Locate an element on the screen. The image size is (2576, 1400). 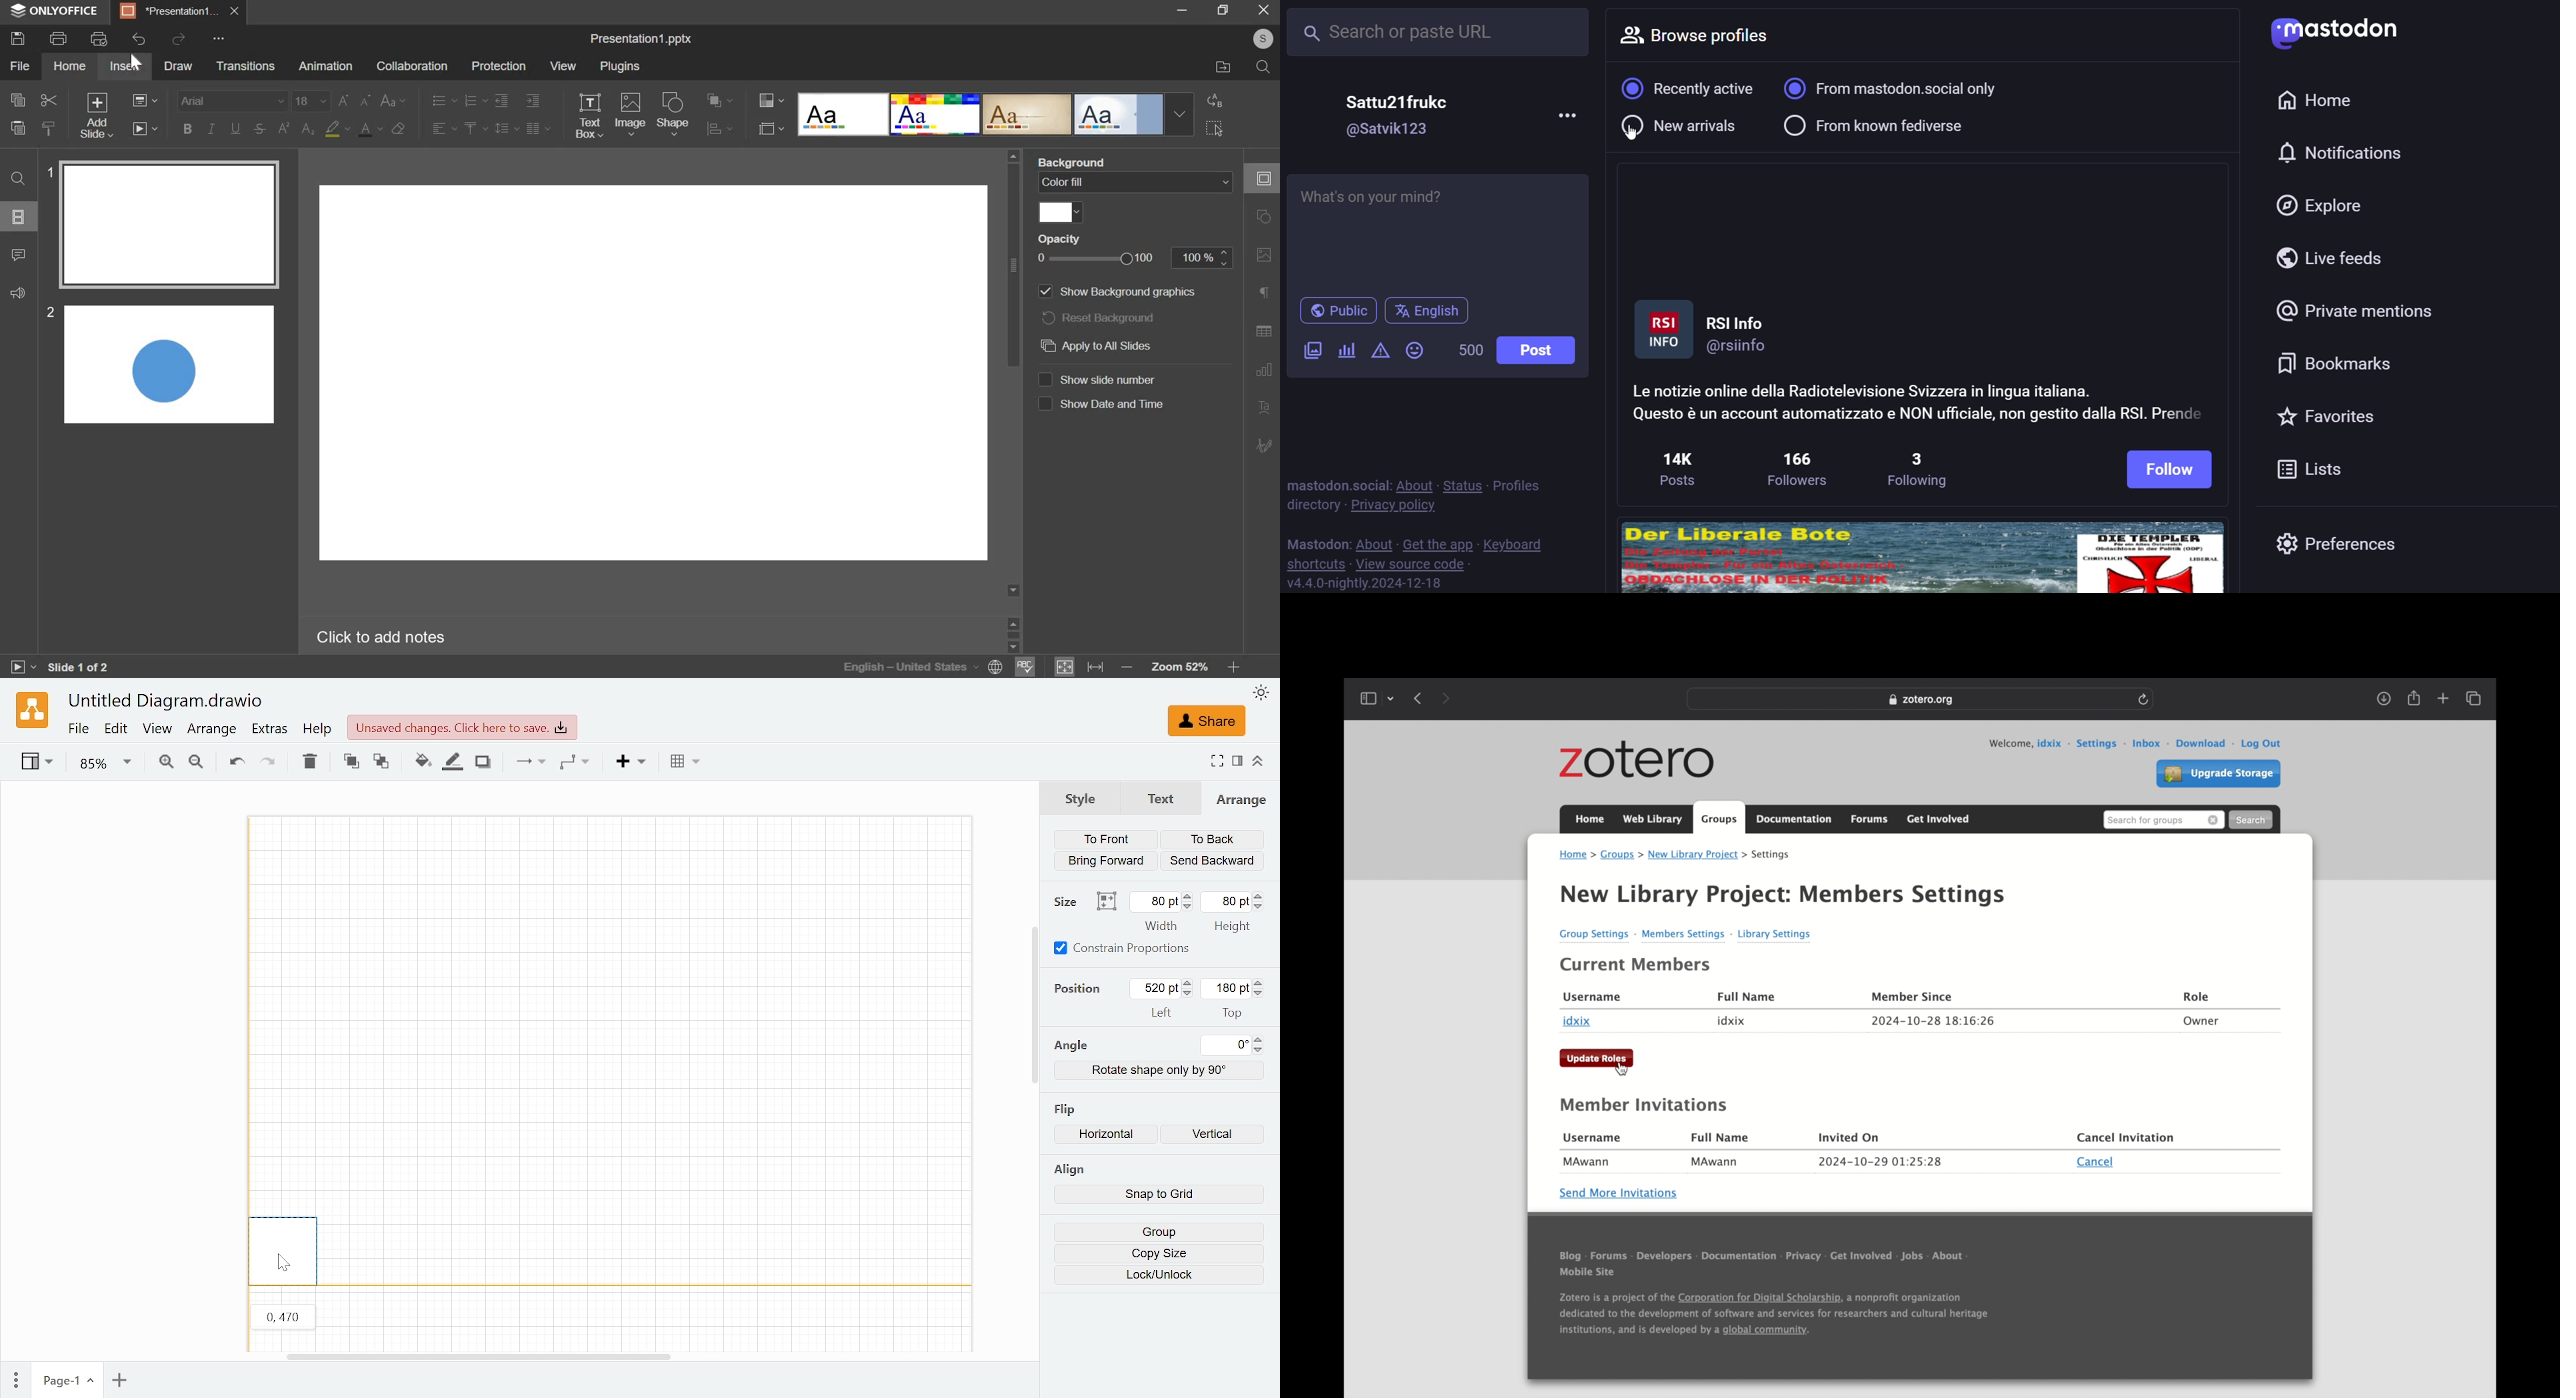
Snap to grid is located at coordinates (1159, 1196).